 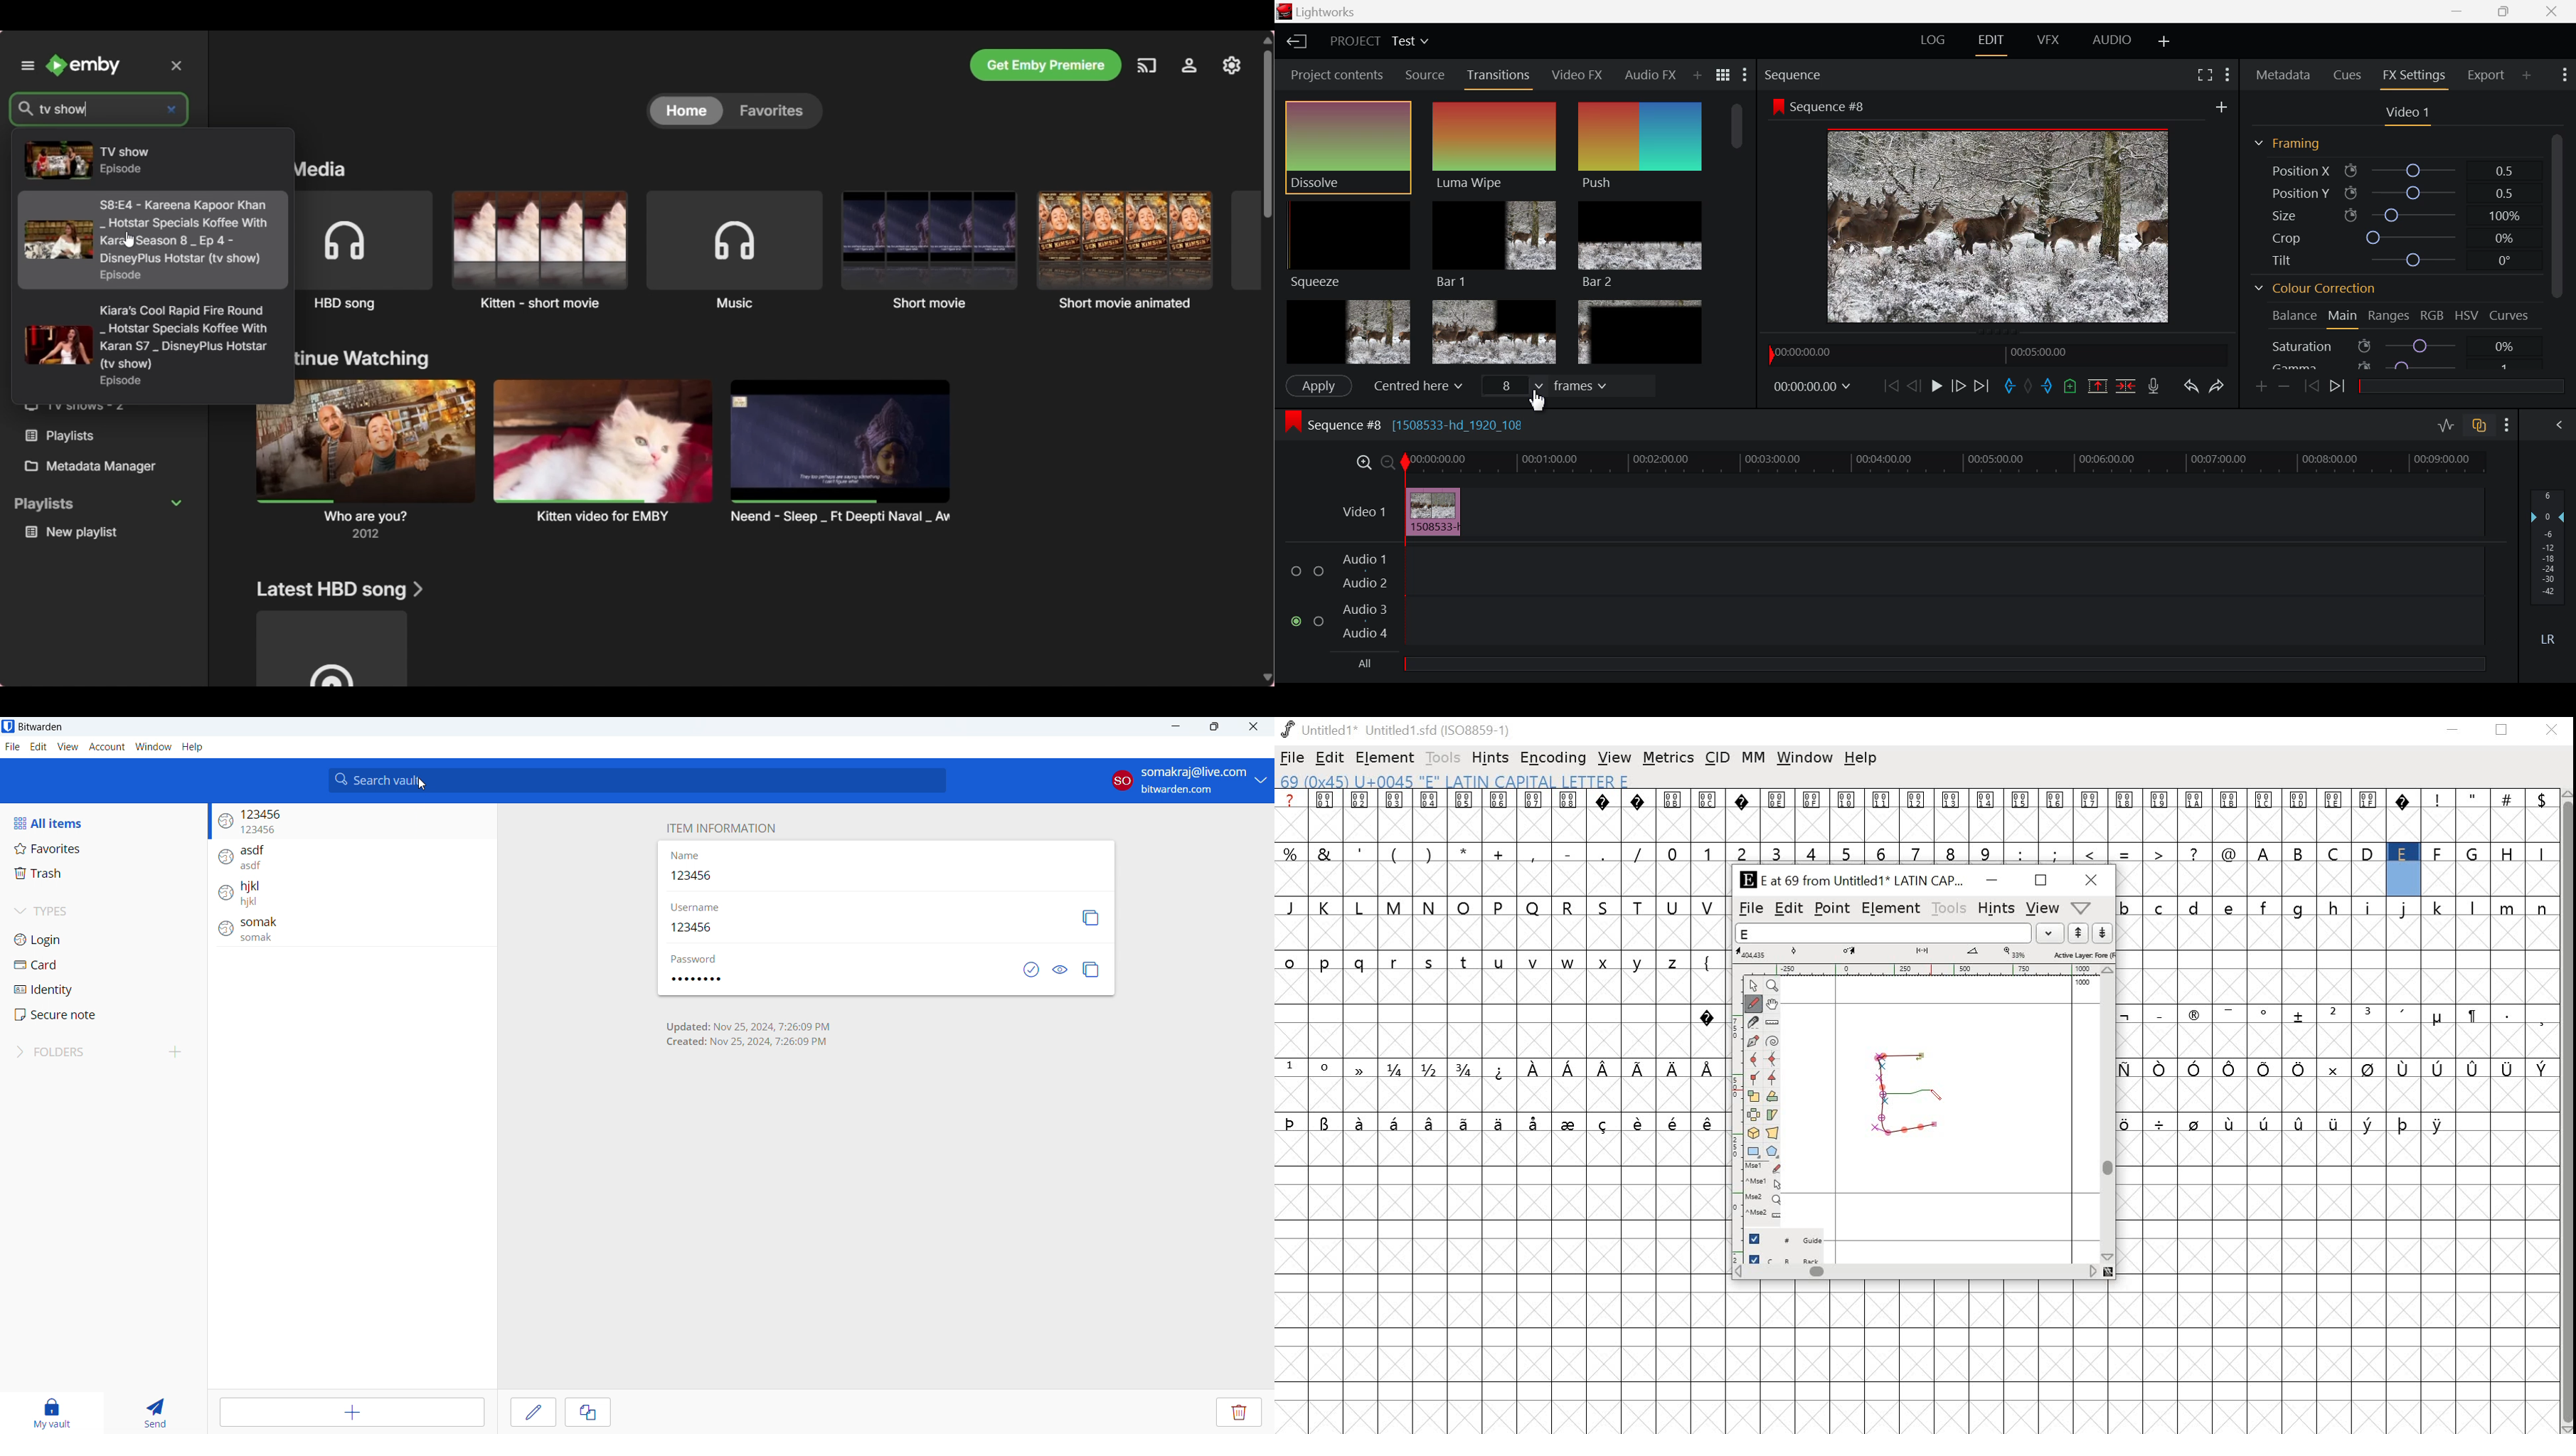 What do you see at coordinates (153, 1411) in the screenshot?
I see `send` at bounding box center [153, 1411].